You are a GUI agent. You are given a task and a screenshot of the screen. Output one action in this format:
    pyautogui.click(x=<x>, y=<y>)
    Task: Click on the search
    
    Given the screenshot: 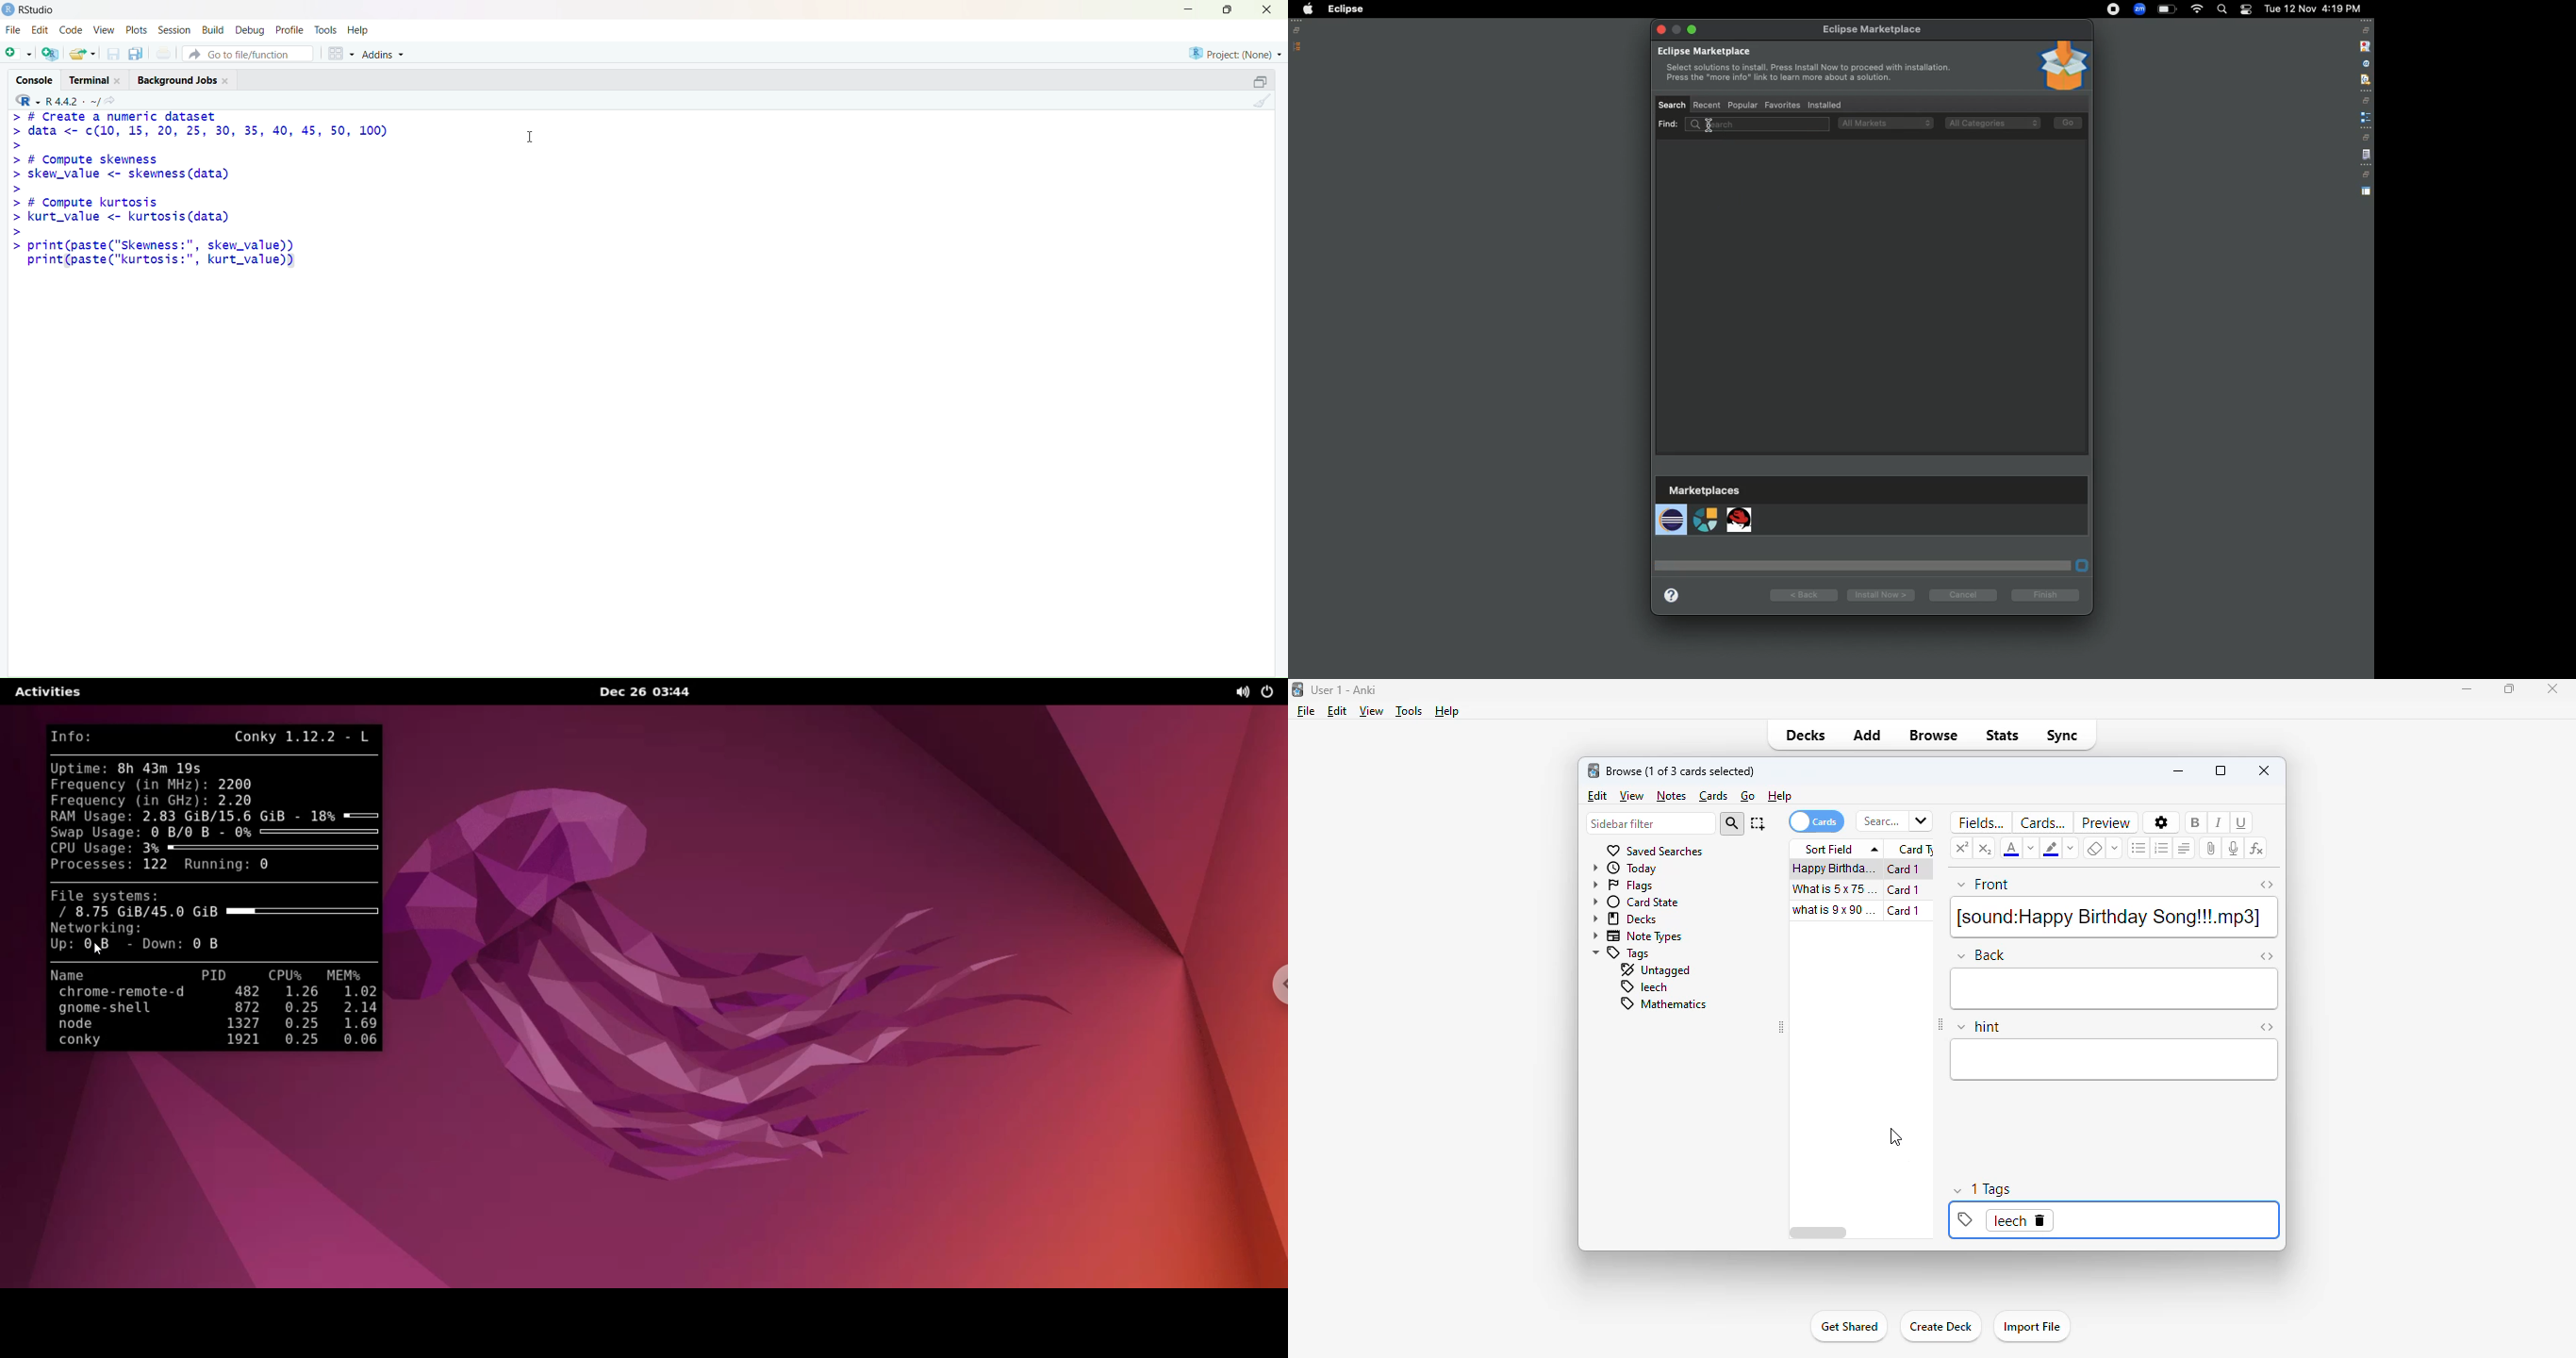 What is the action you would take?
    pyautogui.click(x=1732, y=824)
    